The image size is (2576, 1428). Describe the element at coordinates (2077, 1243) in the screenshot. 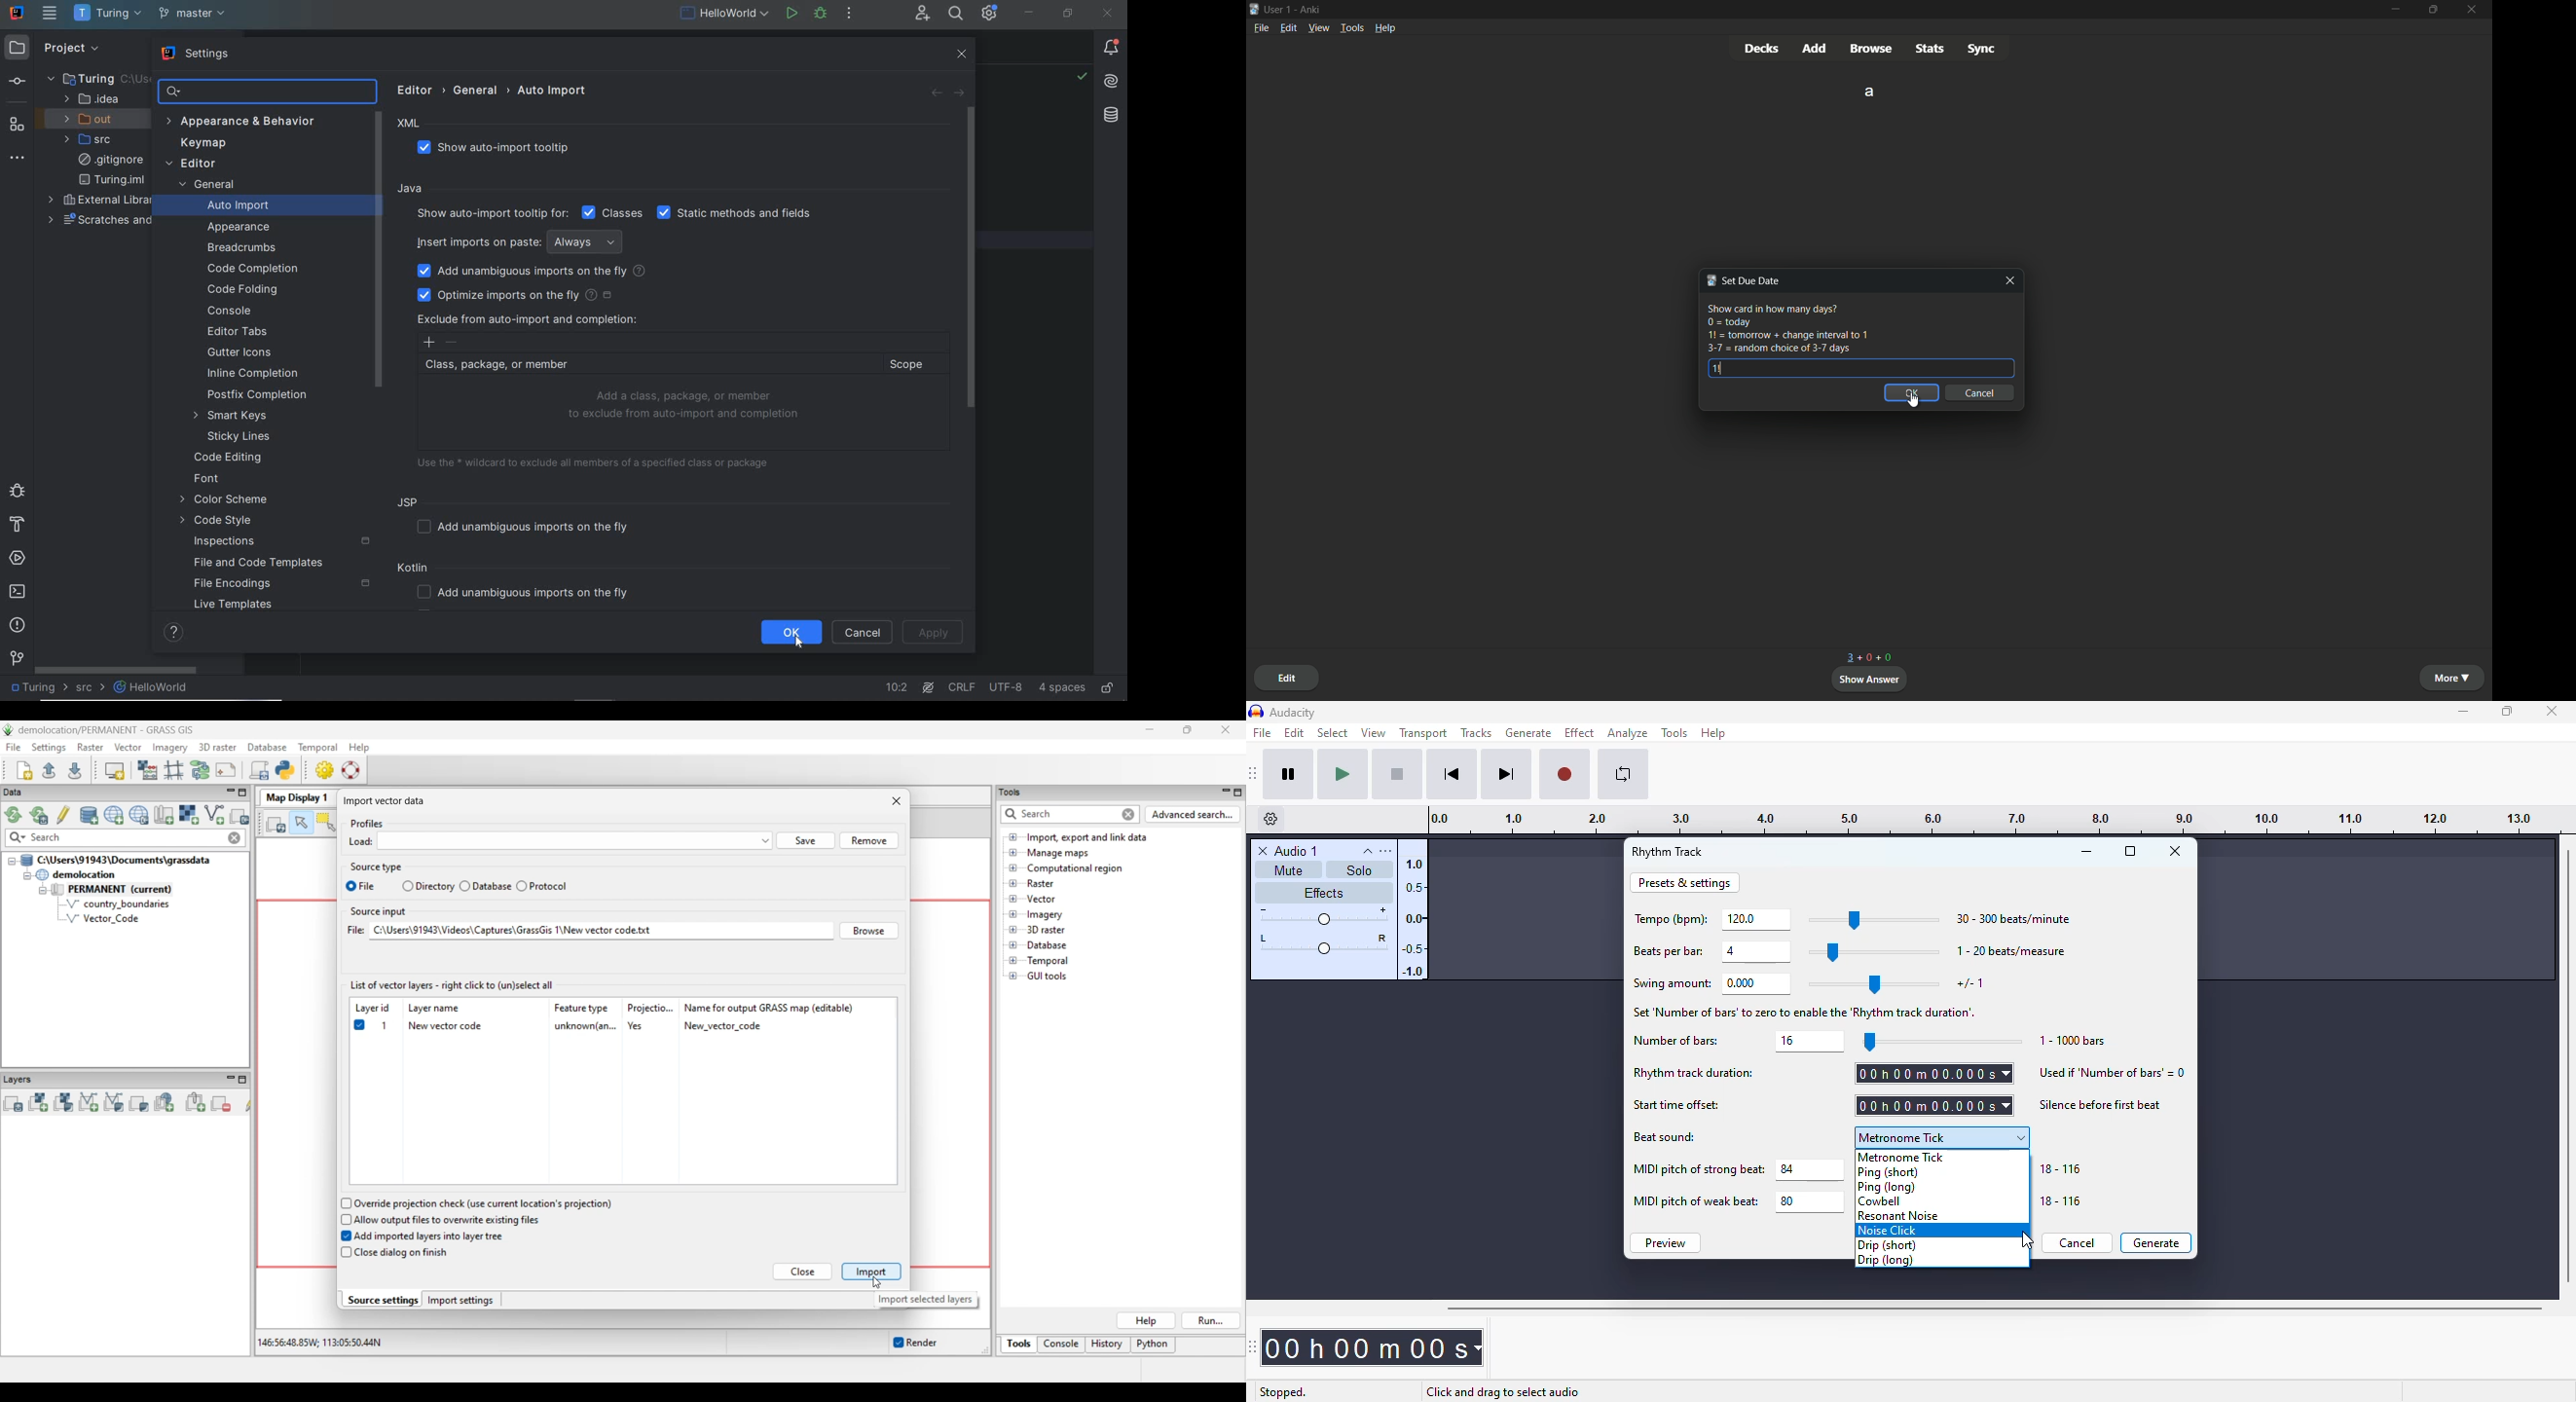

I see `cancel` at that location.